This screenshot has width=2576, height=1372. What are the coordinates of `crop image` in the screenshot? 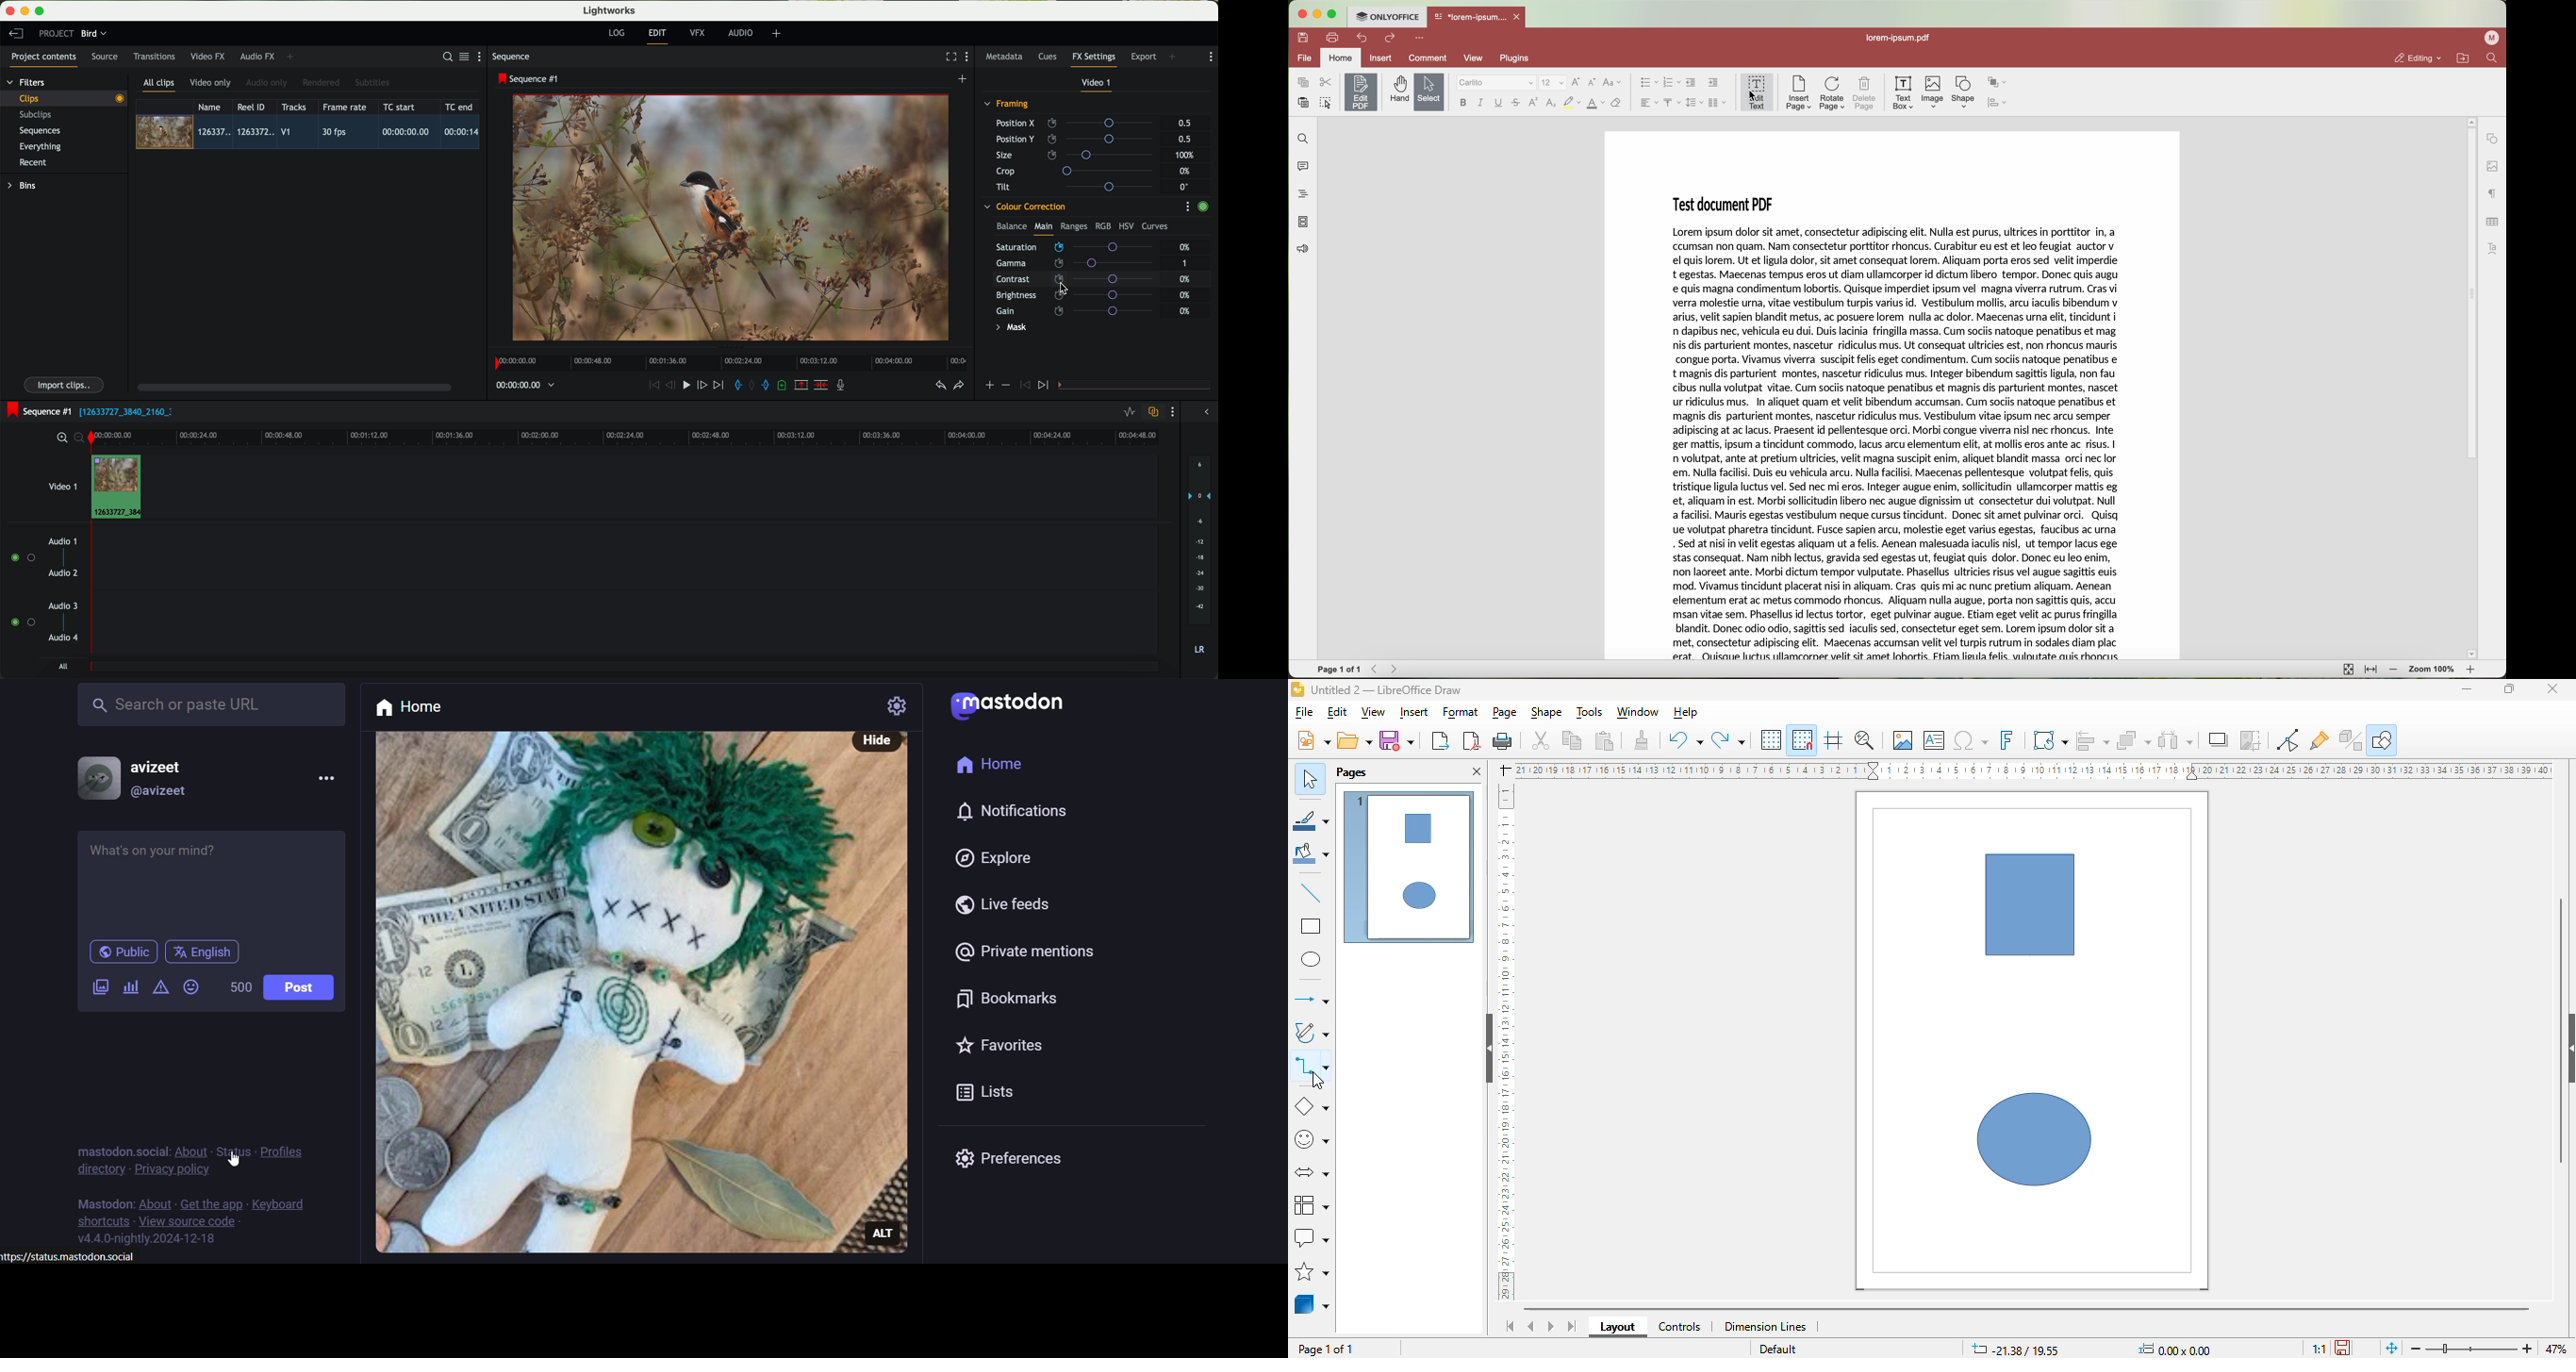 It's located at (2250, 740).